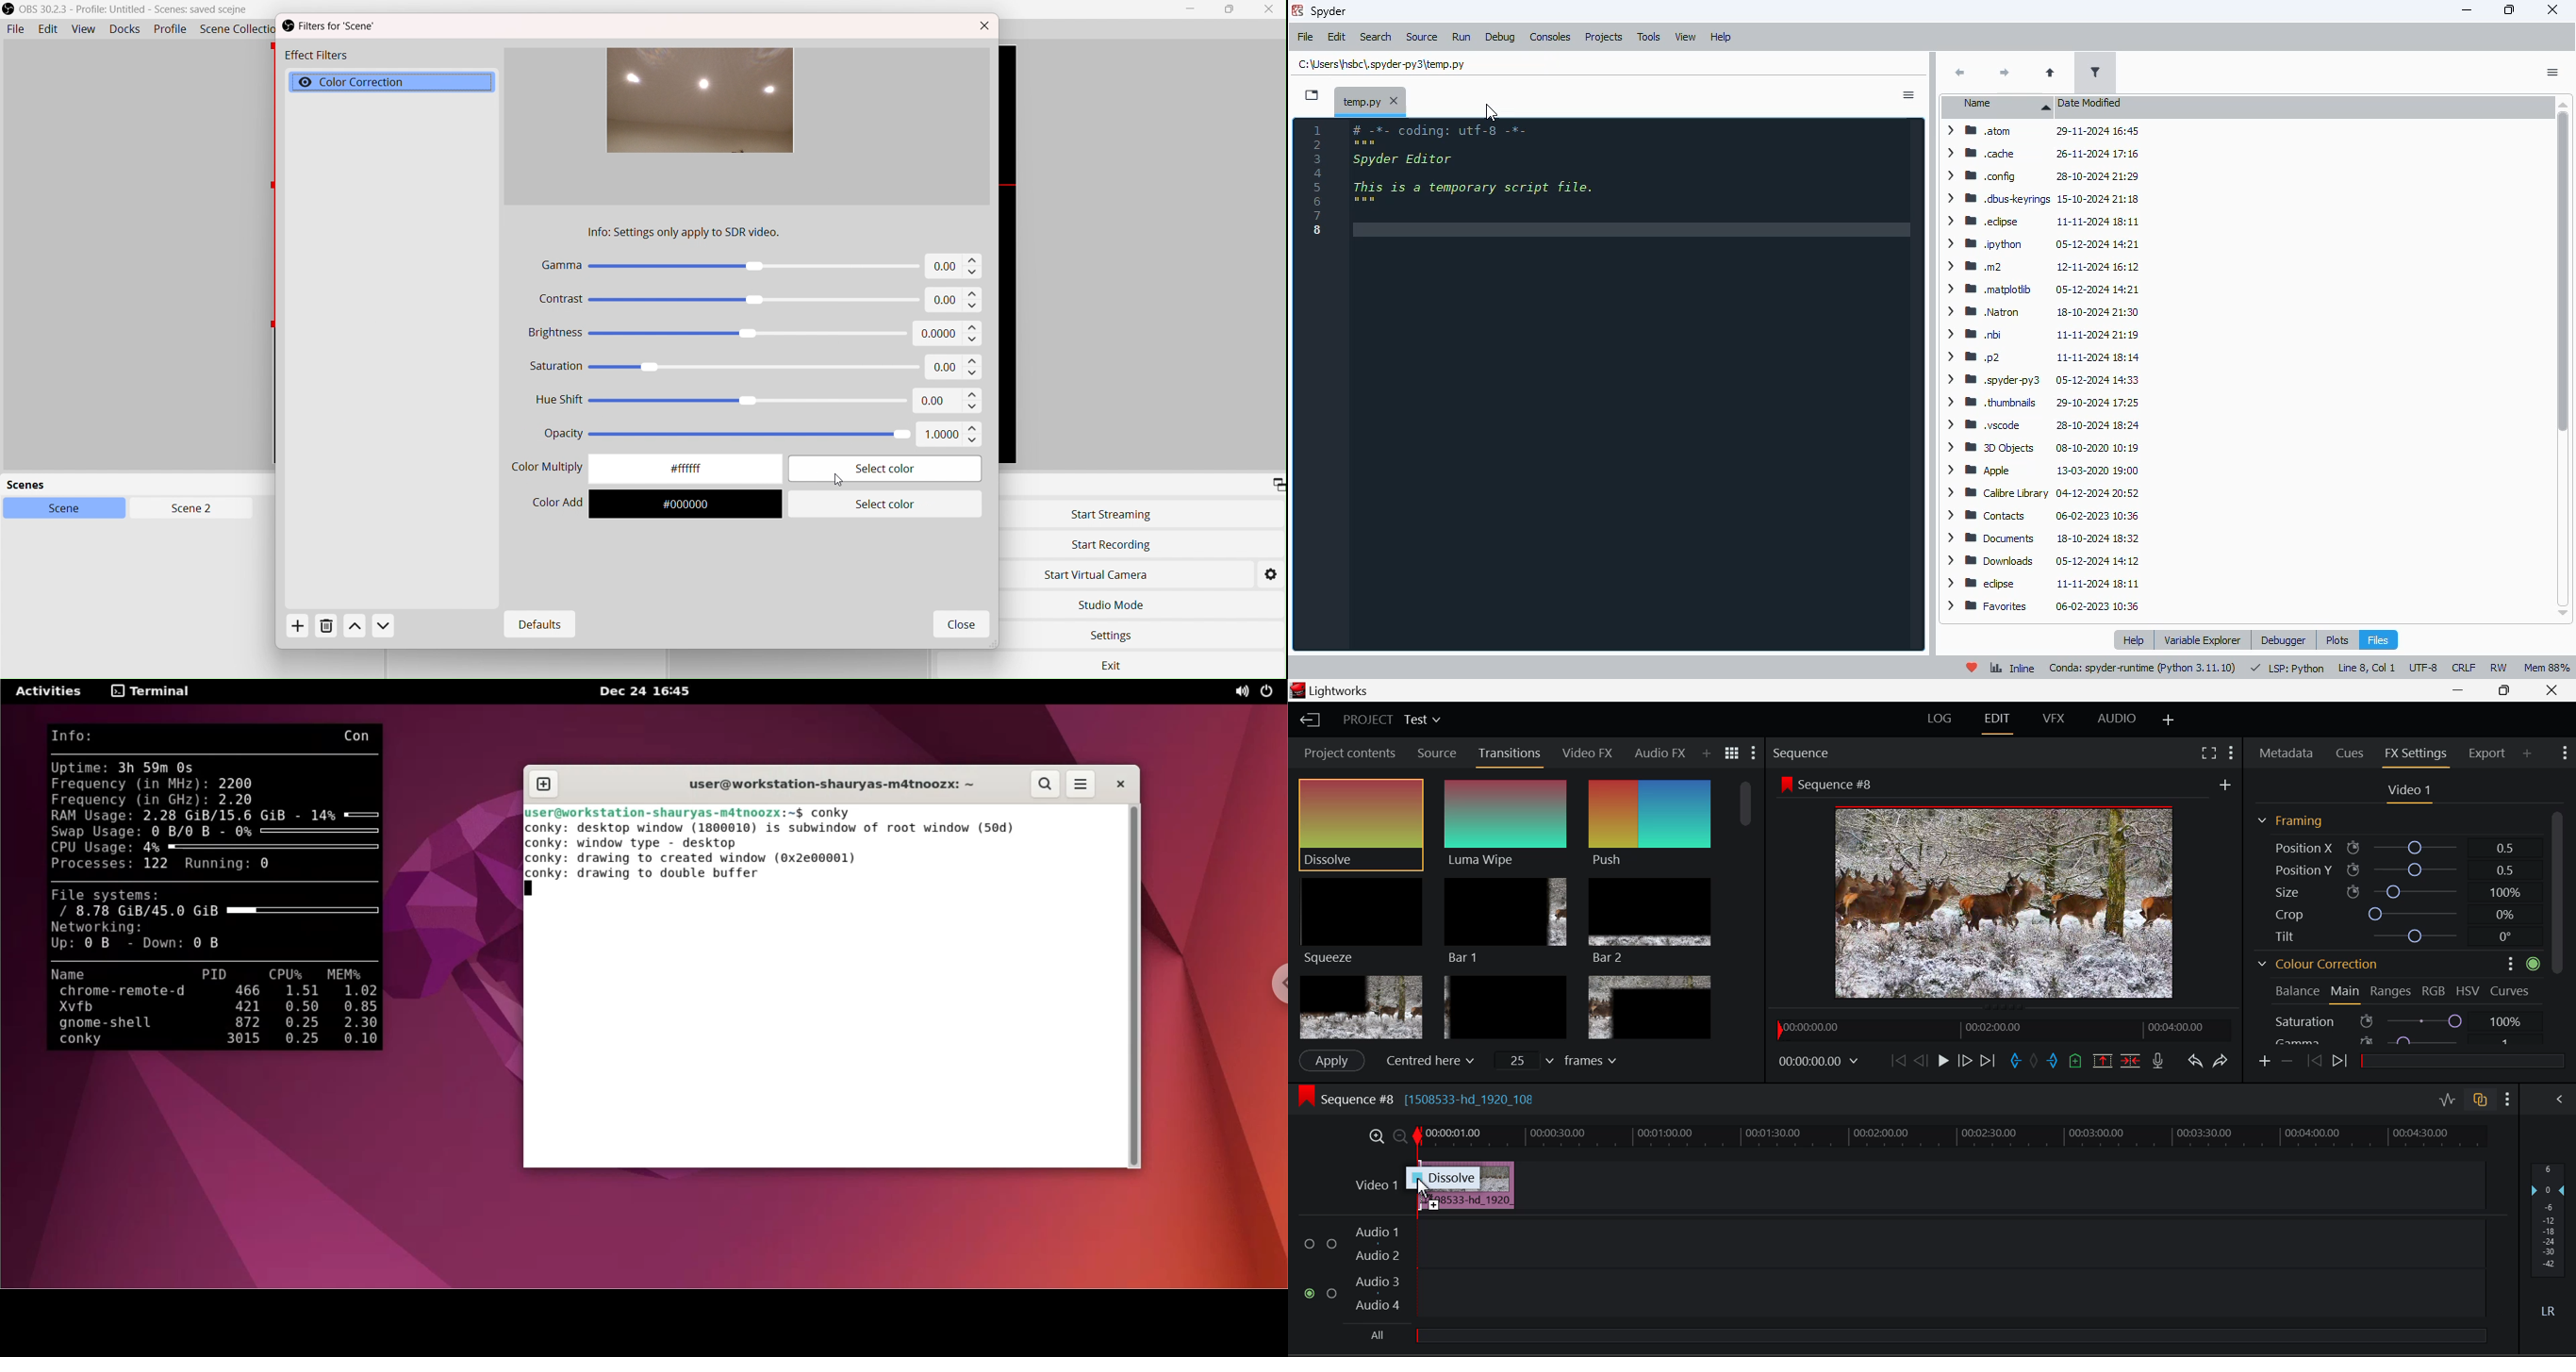  What do you see at coordinates (1329, 11) in the screenshot?
I see `spyder` at bounding box center [1329, 11].